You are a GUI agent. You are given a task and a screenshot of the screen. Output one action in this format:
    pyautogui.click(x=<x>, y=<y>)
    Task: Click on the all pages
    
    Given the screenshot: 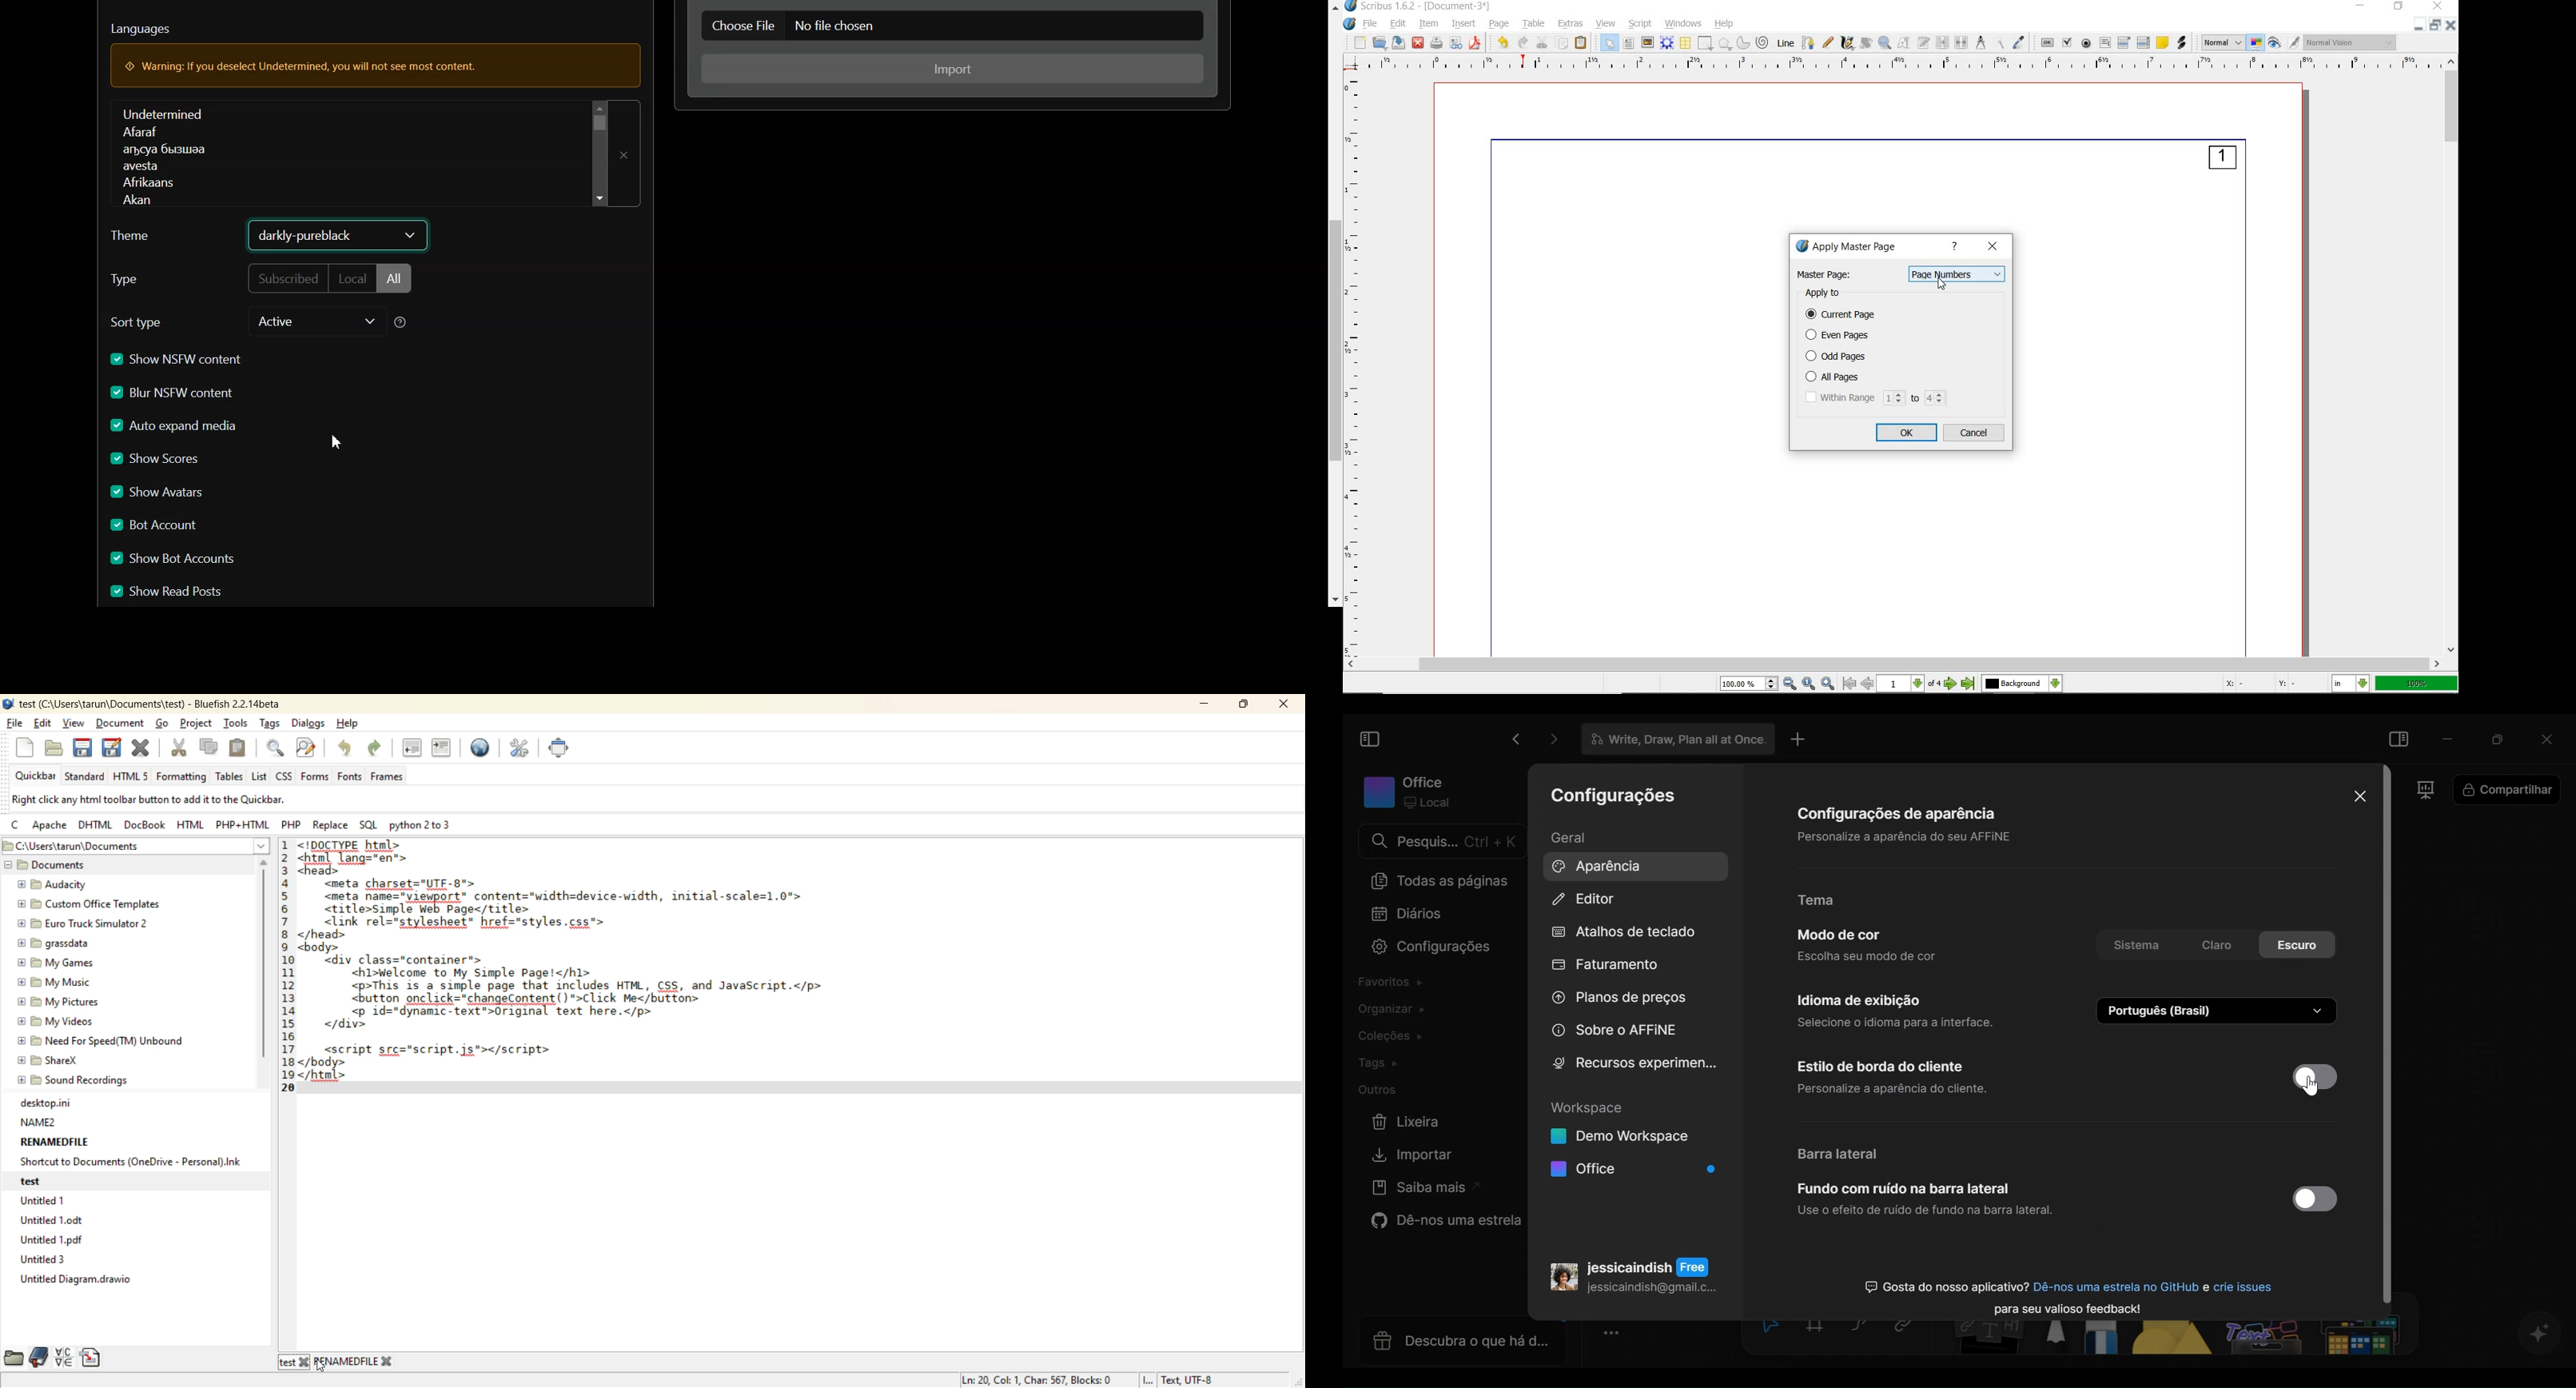 What is the action you would take?
    pyautogui.click(x=1851, y=377)
    